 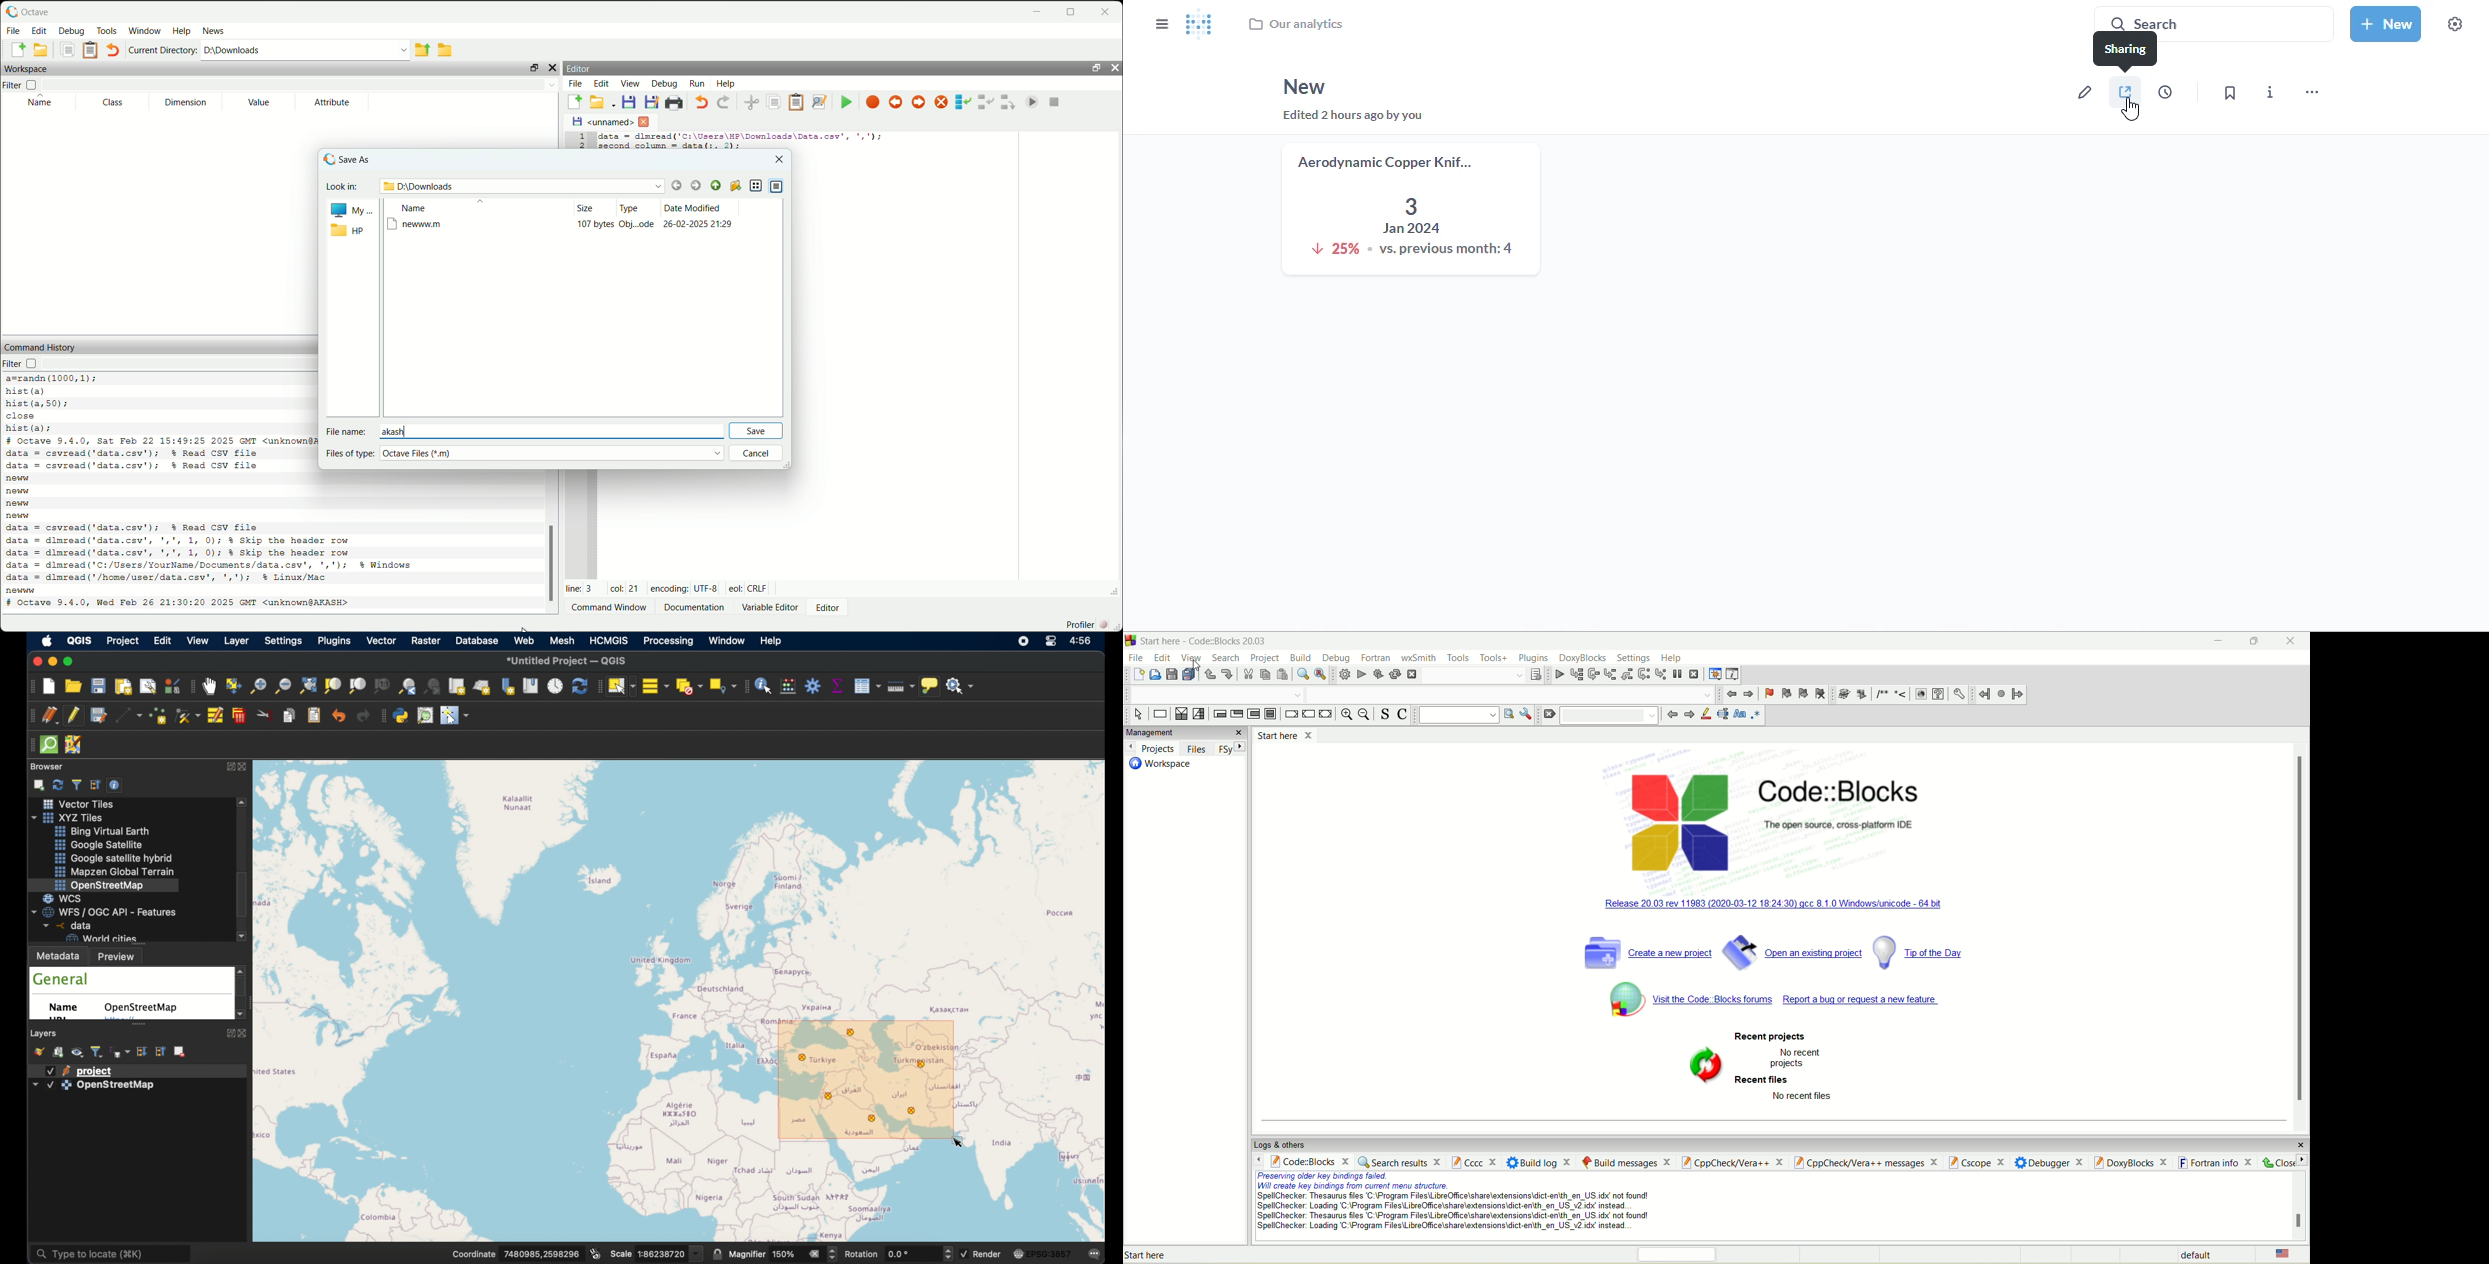 What do you see at coordinates (1377, 673) in the screenshot?
I see `build and run` at bounding box center [1377, 673].